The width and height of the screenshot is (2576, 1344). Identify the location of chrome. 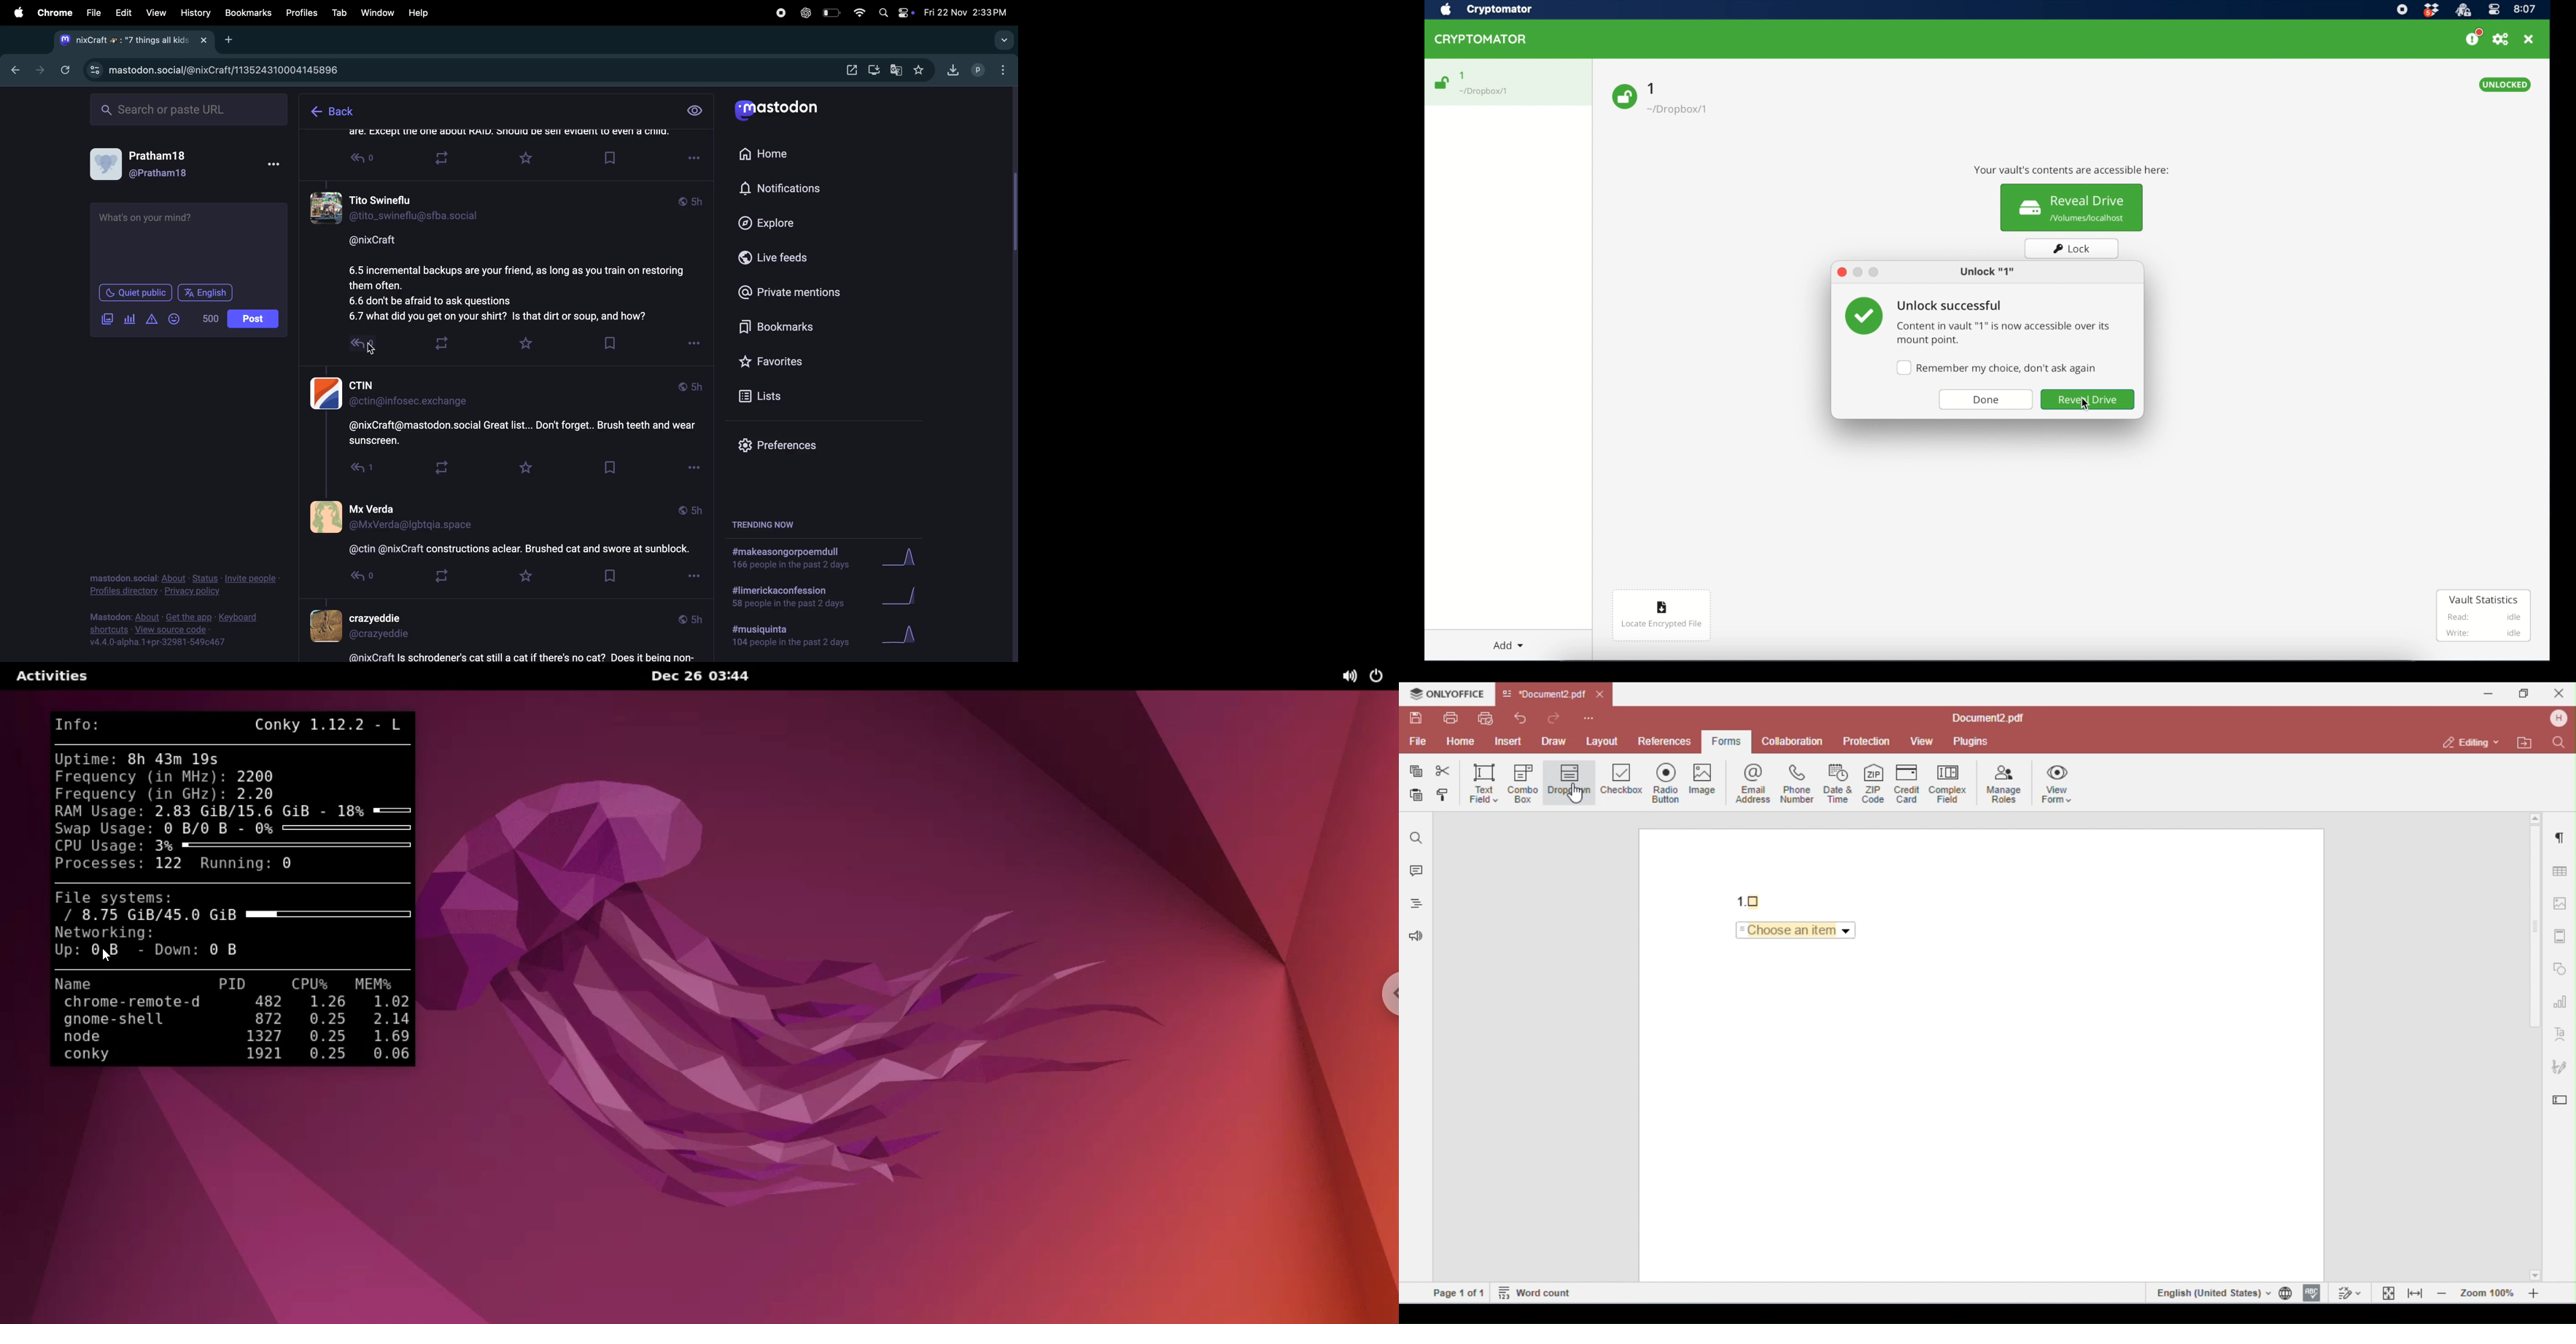
(54, 12).